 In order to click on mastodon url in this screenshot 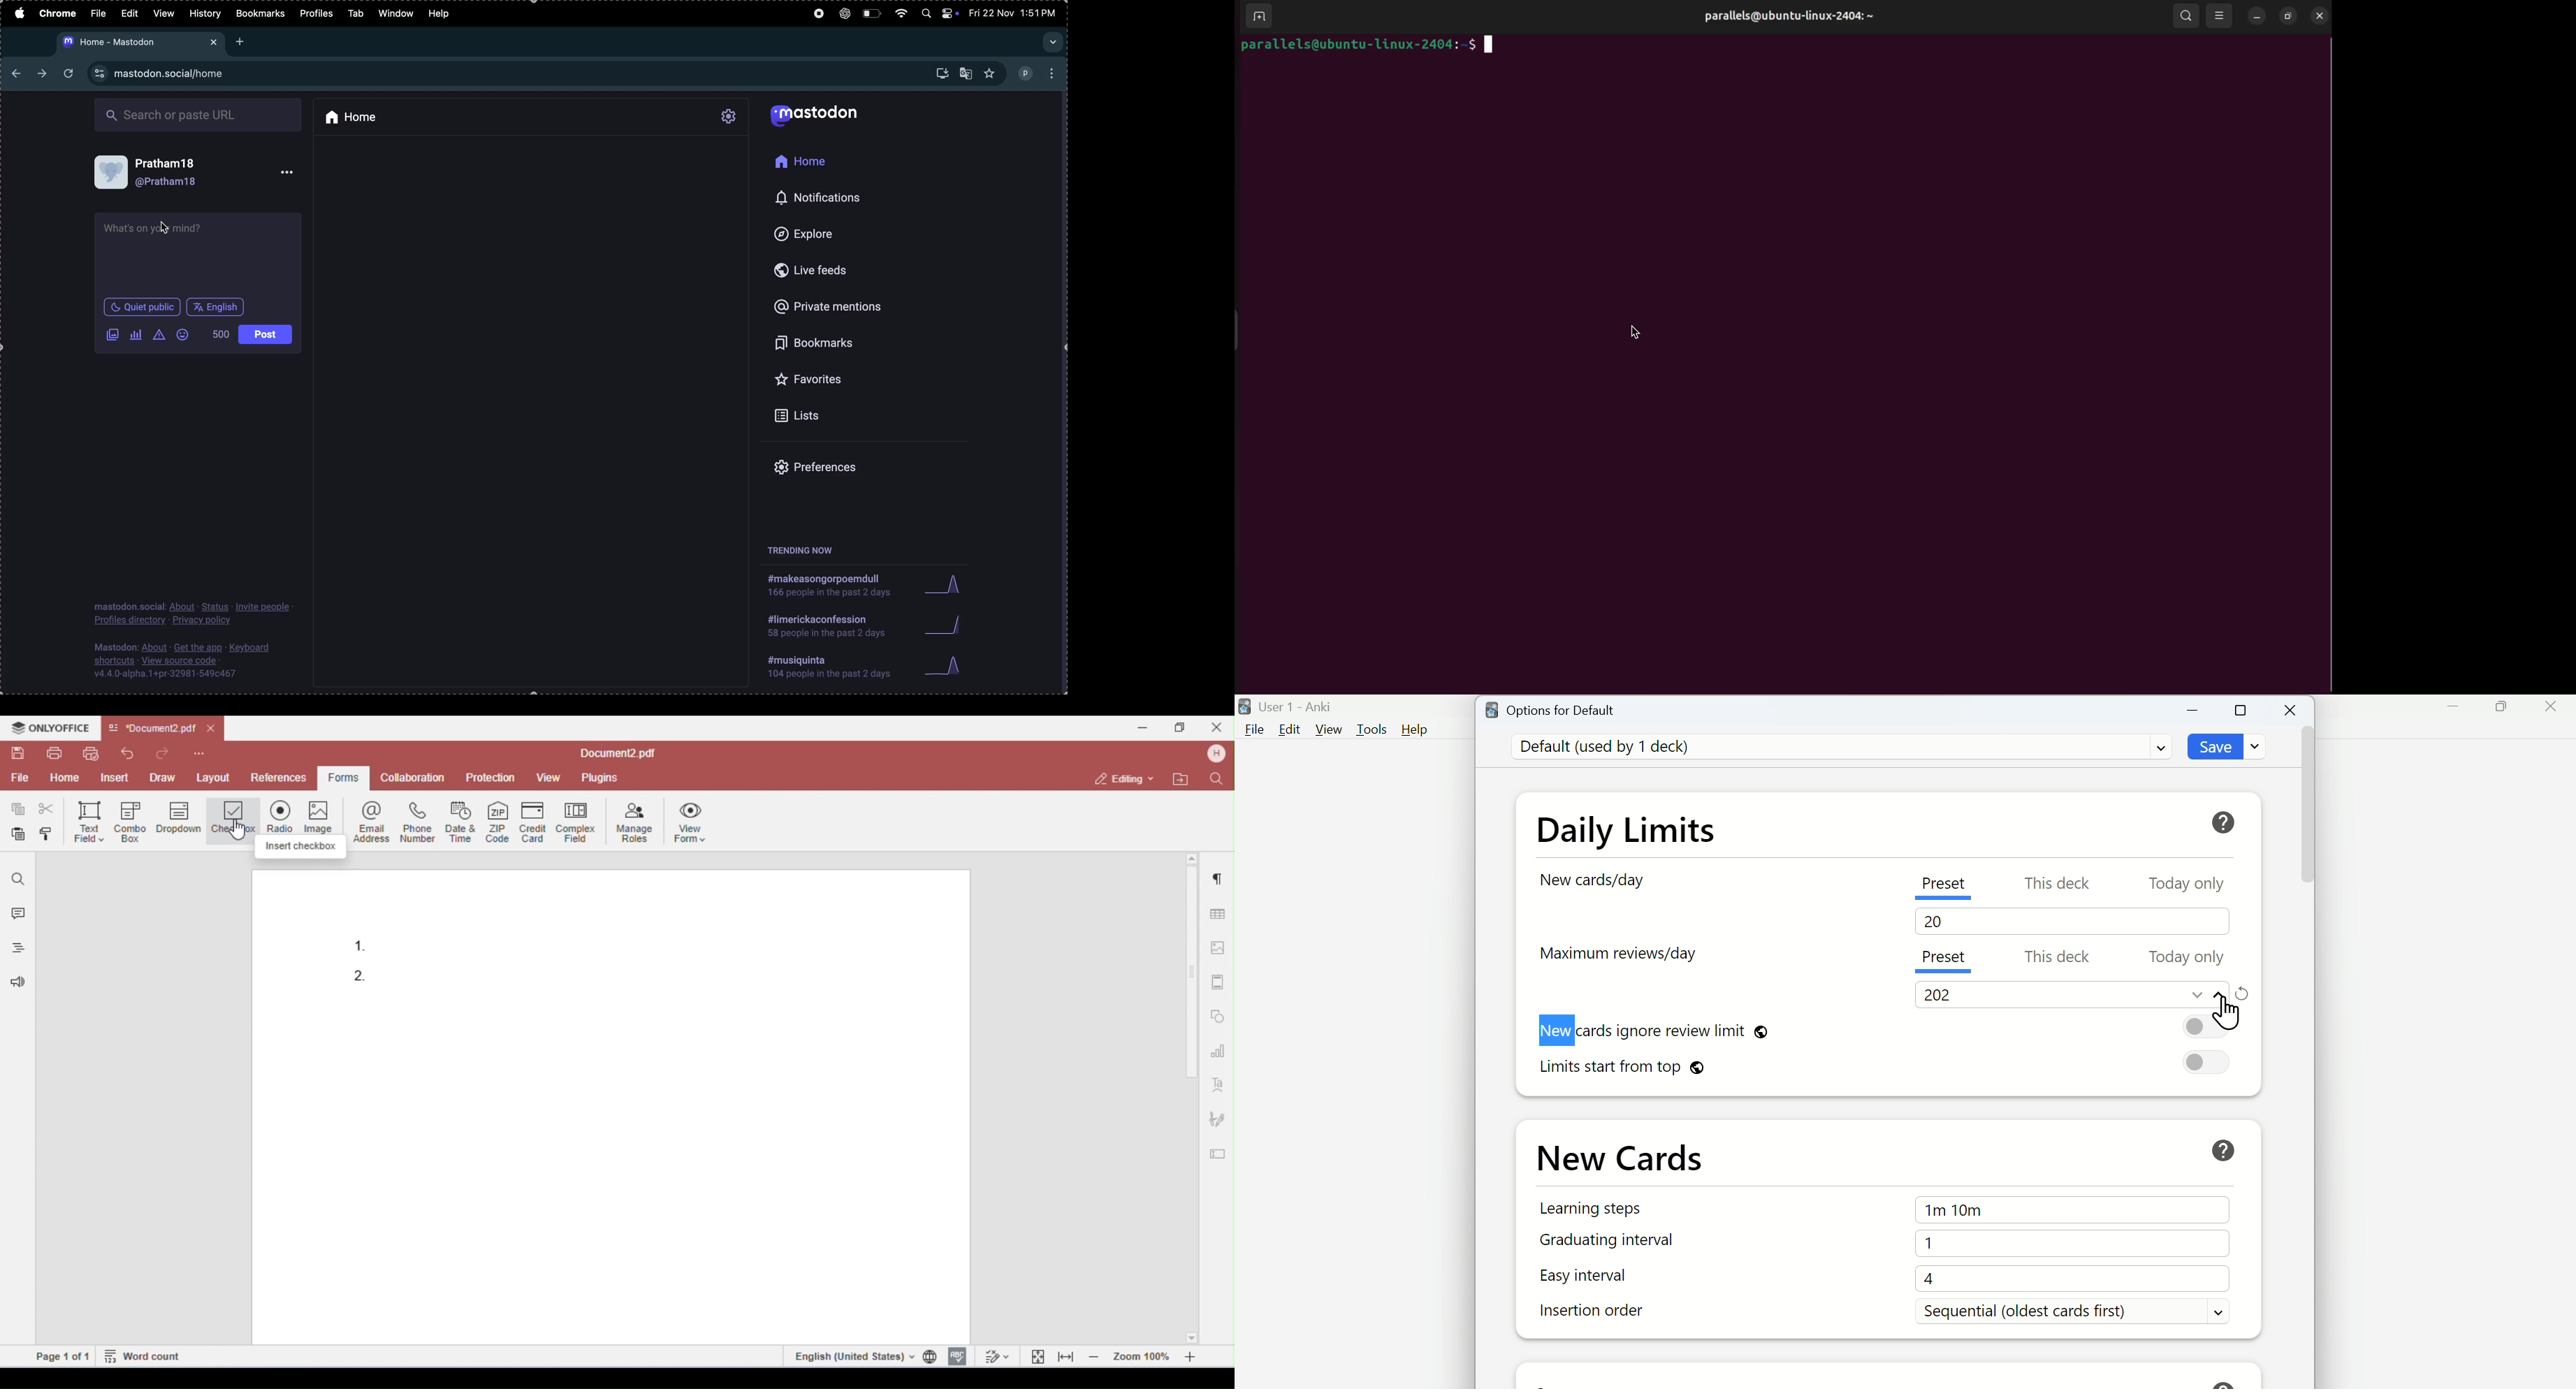, I will do `click(145, 42)`.